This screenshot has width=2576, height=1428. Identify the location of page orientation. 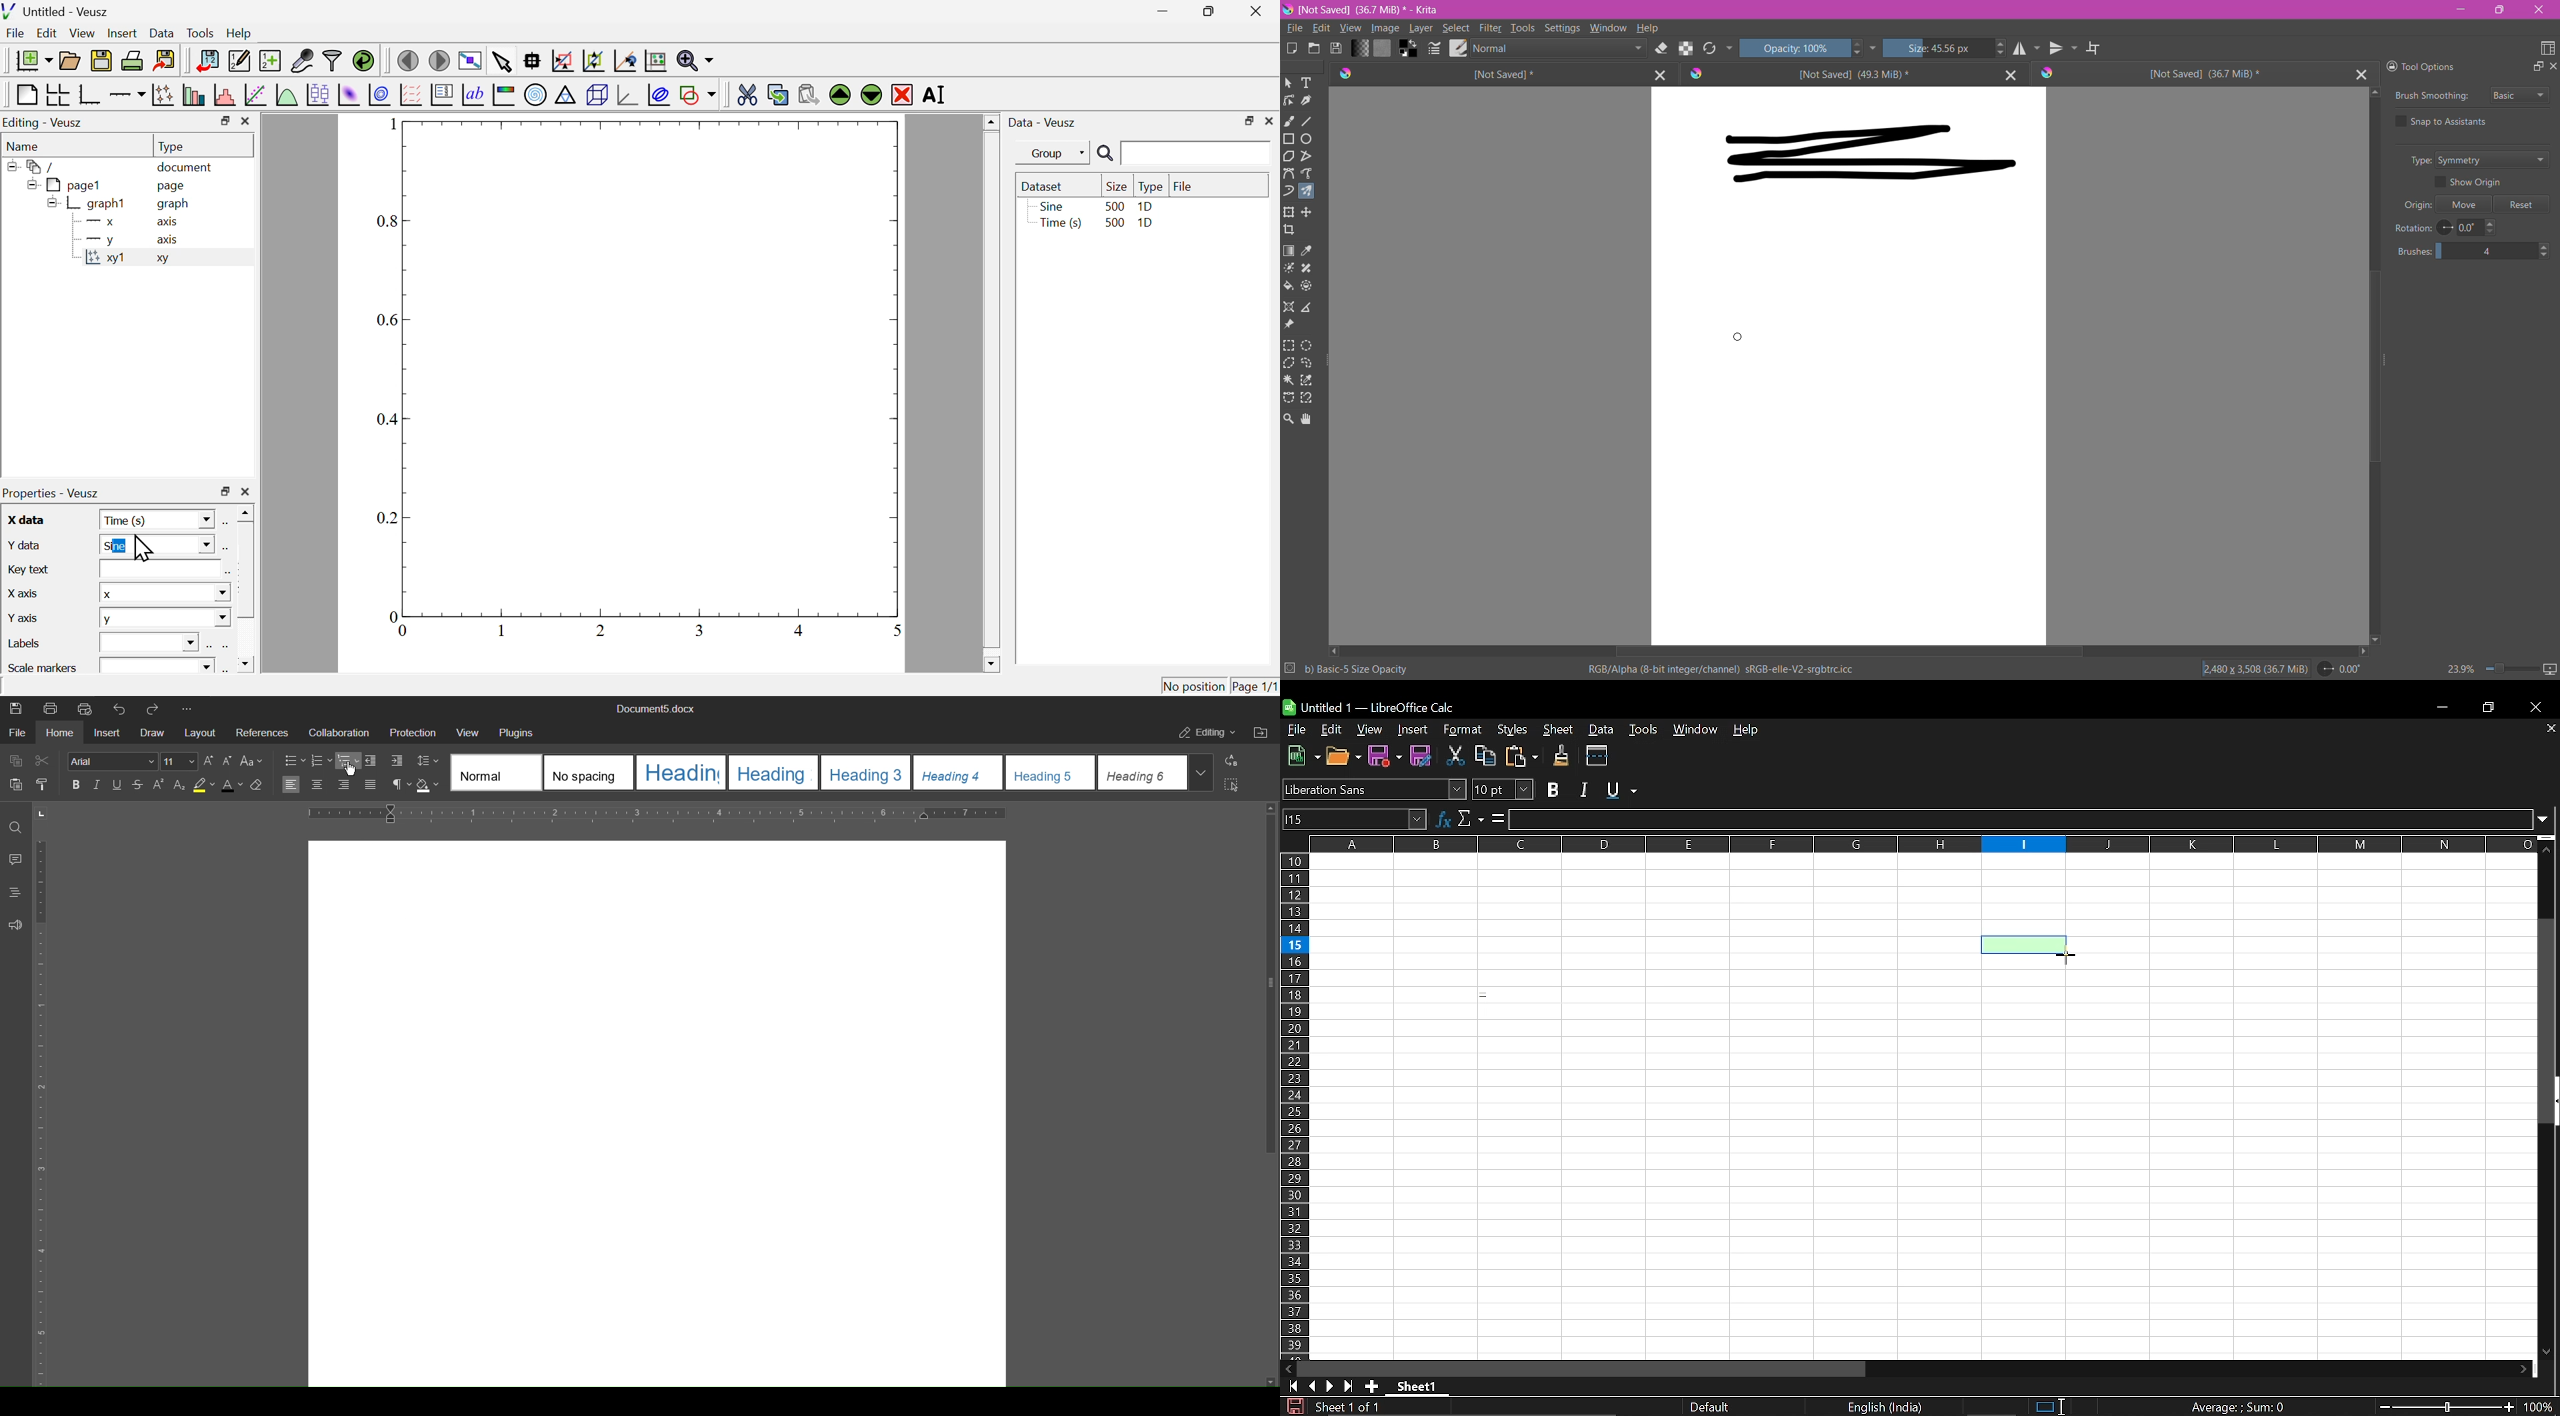
(40, 813).